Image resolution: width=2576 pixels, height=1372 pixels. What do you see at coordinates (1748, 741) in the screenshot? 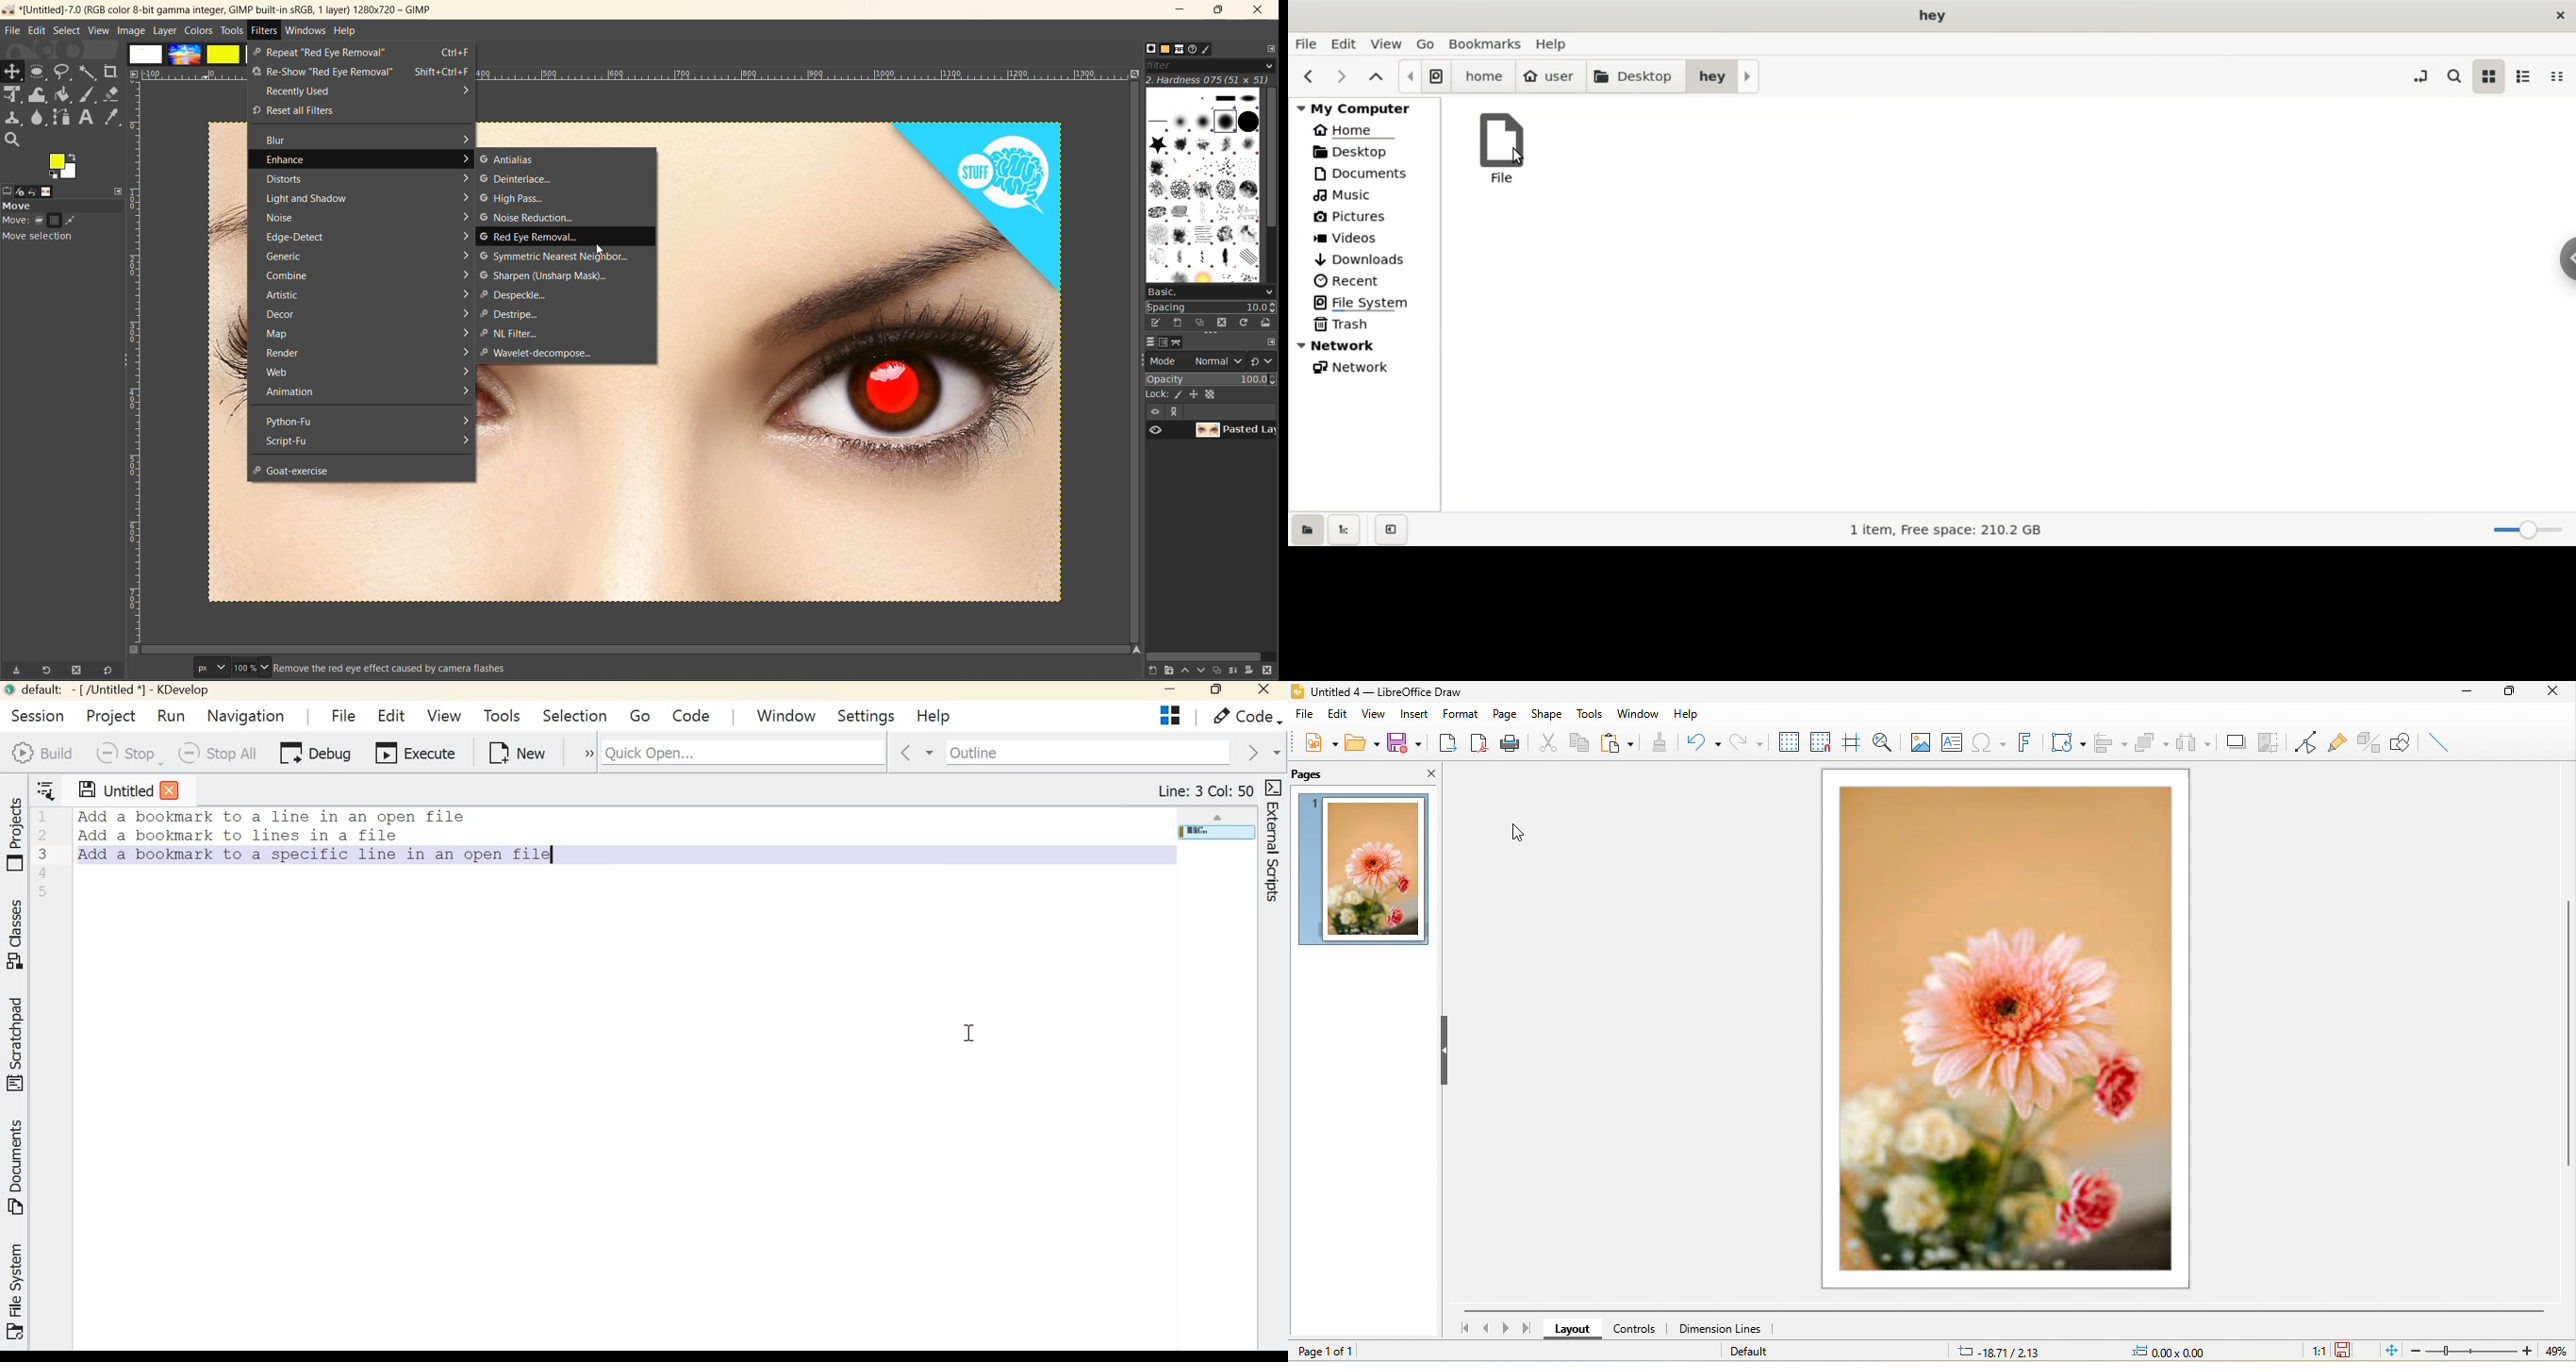
I see `redo` at bounding box center [1748, 741].